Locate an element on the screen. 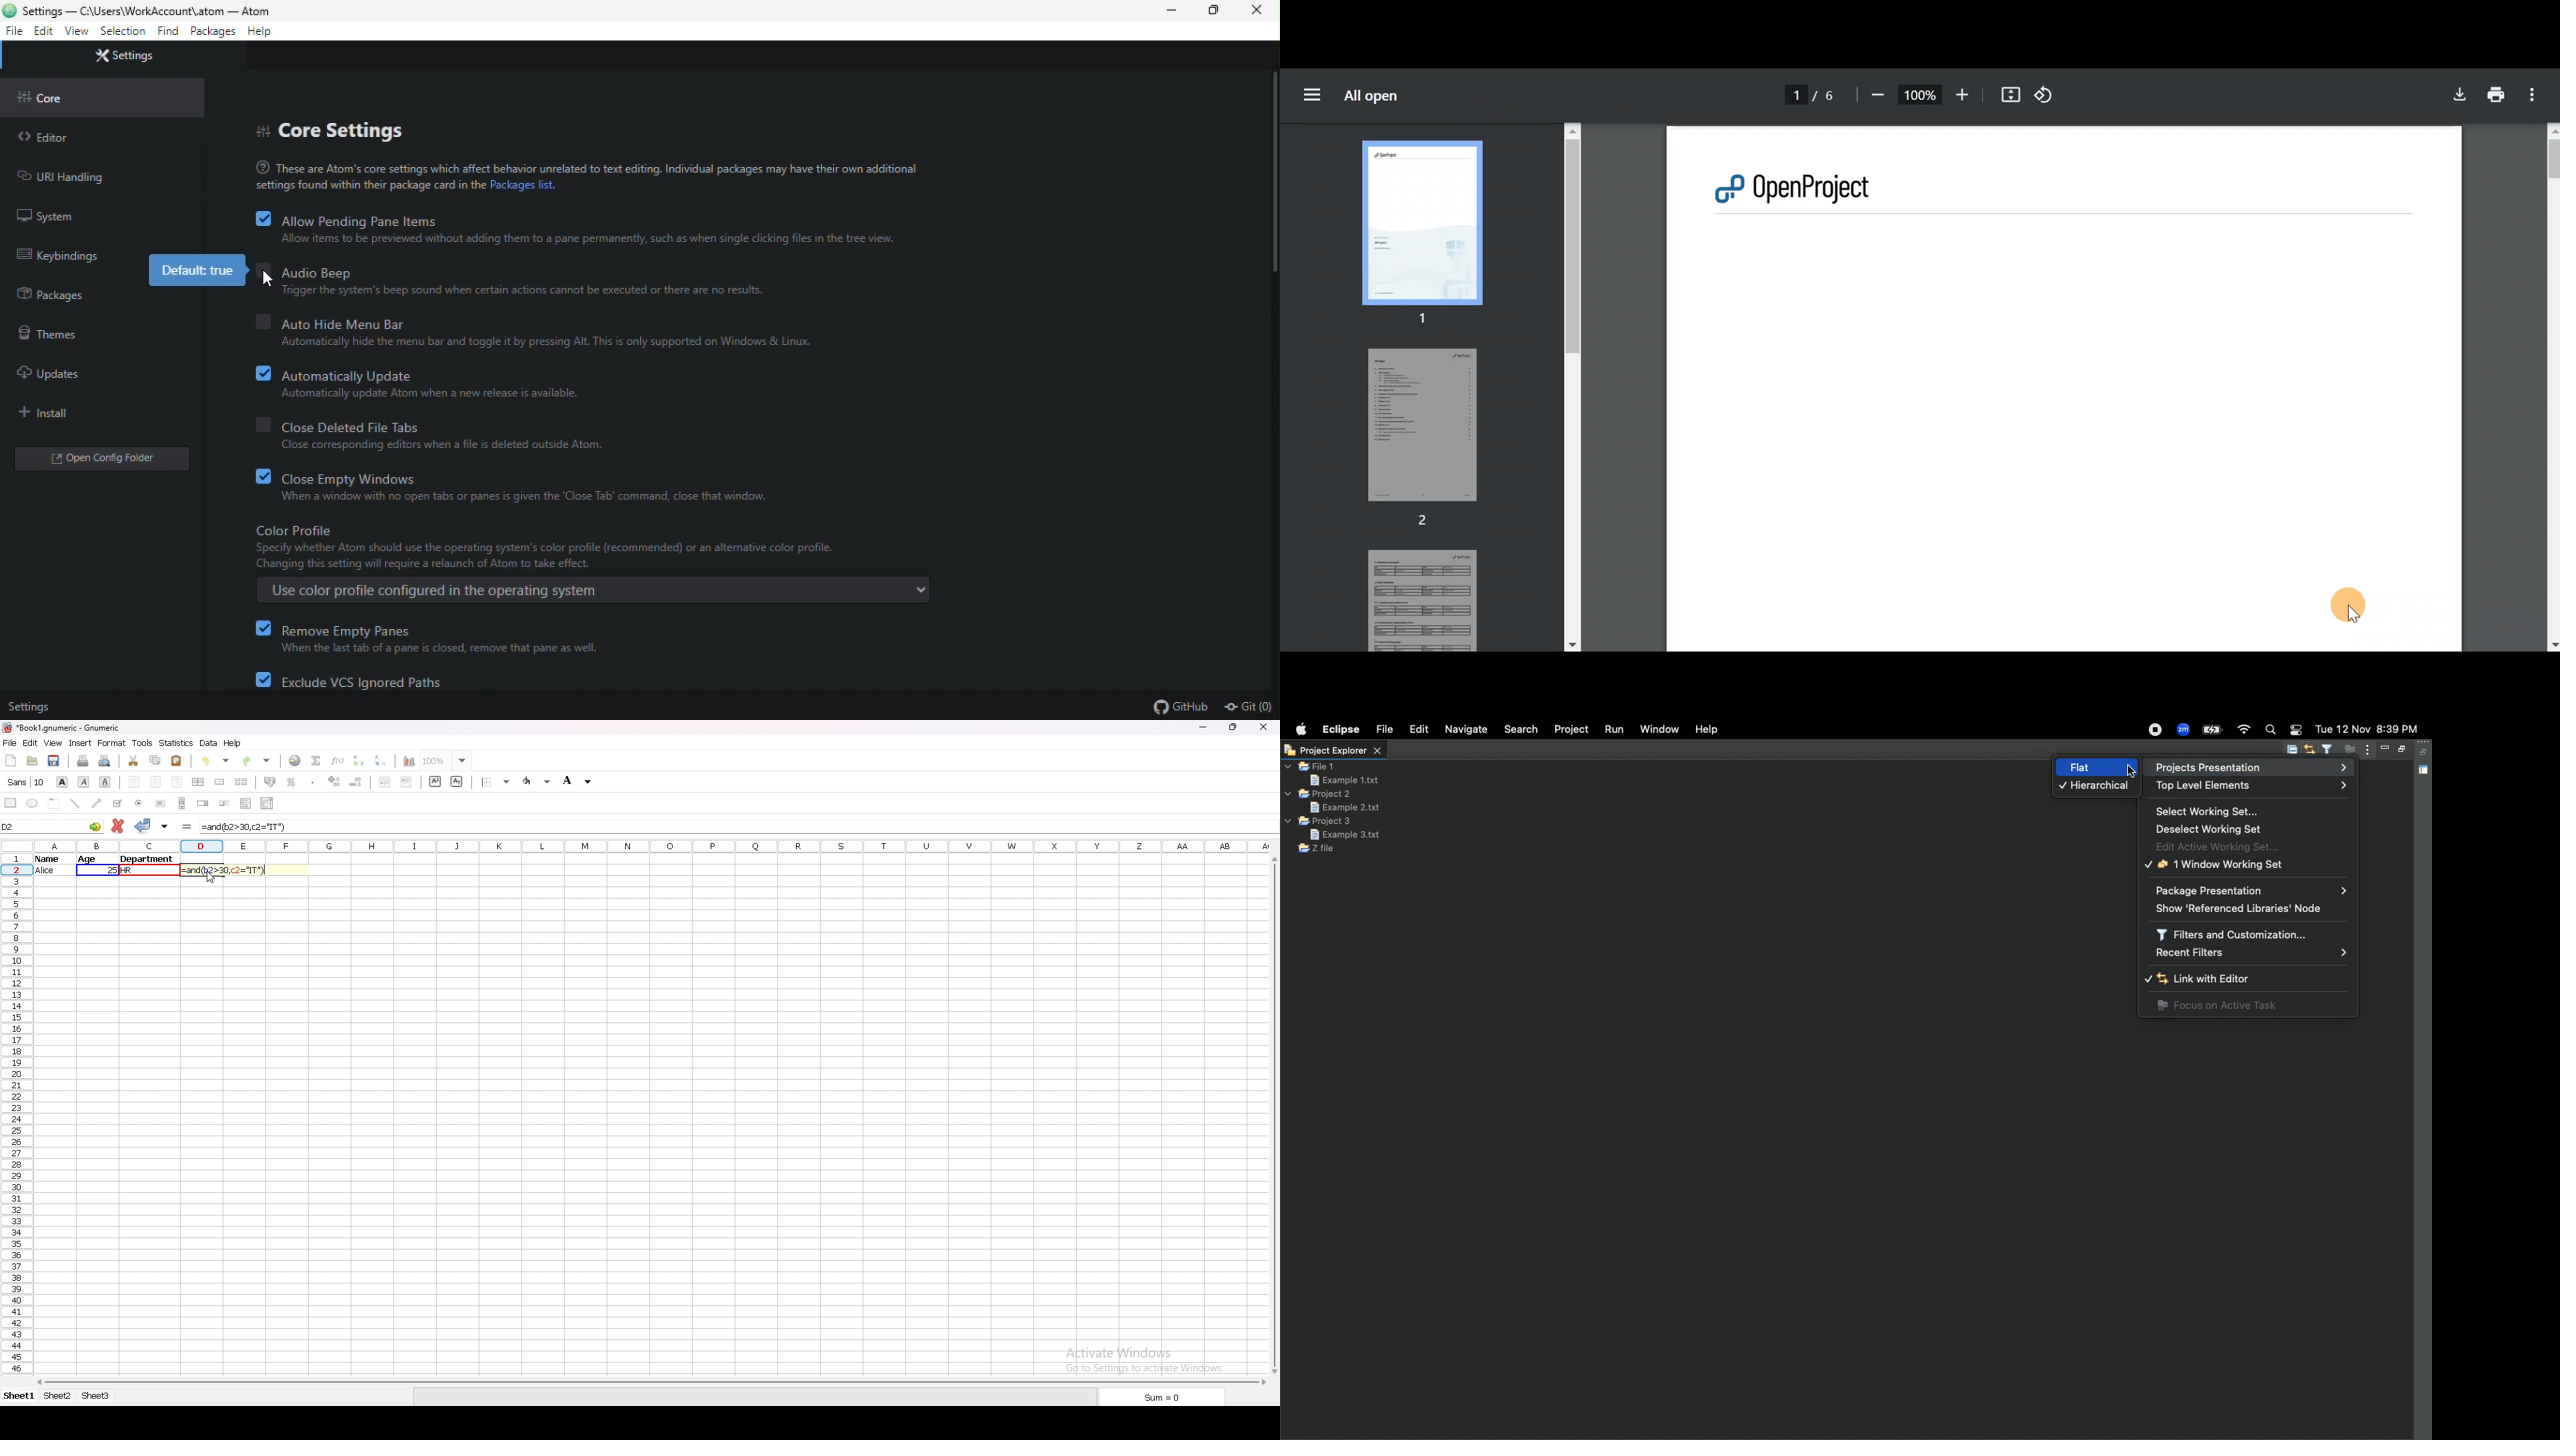  Run is located at coordinates (1614, 730).